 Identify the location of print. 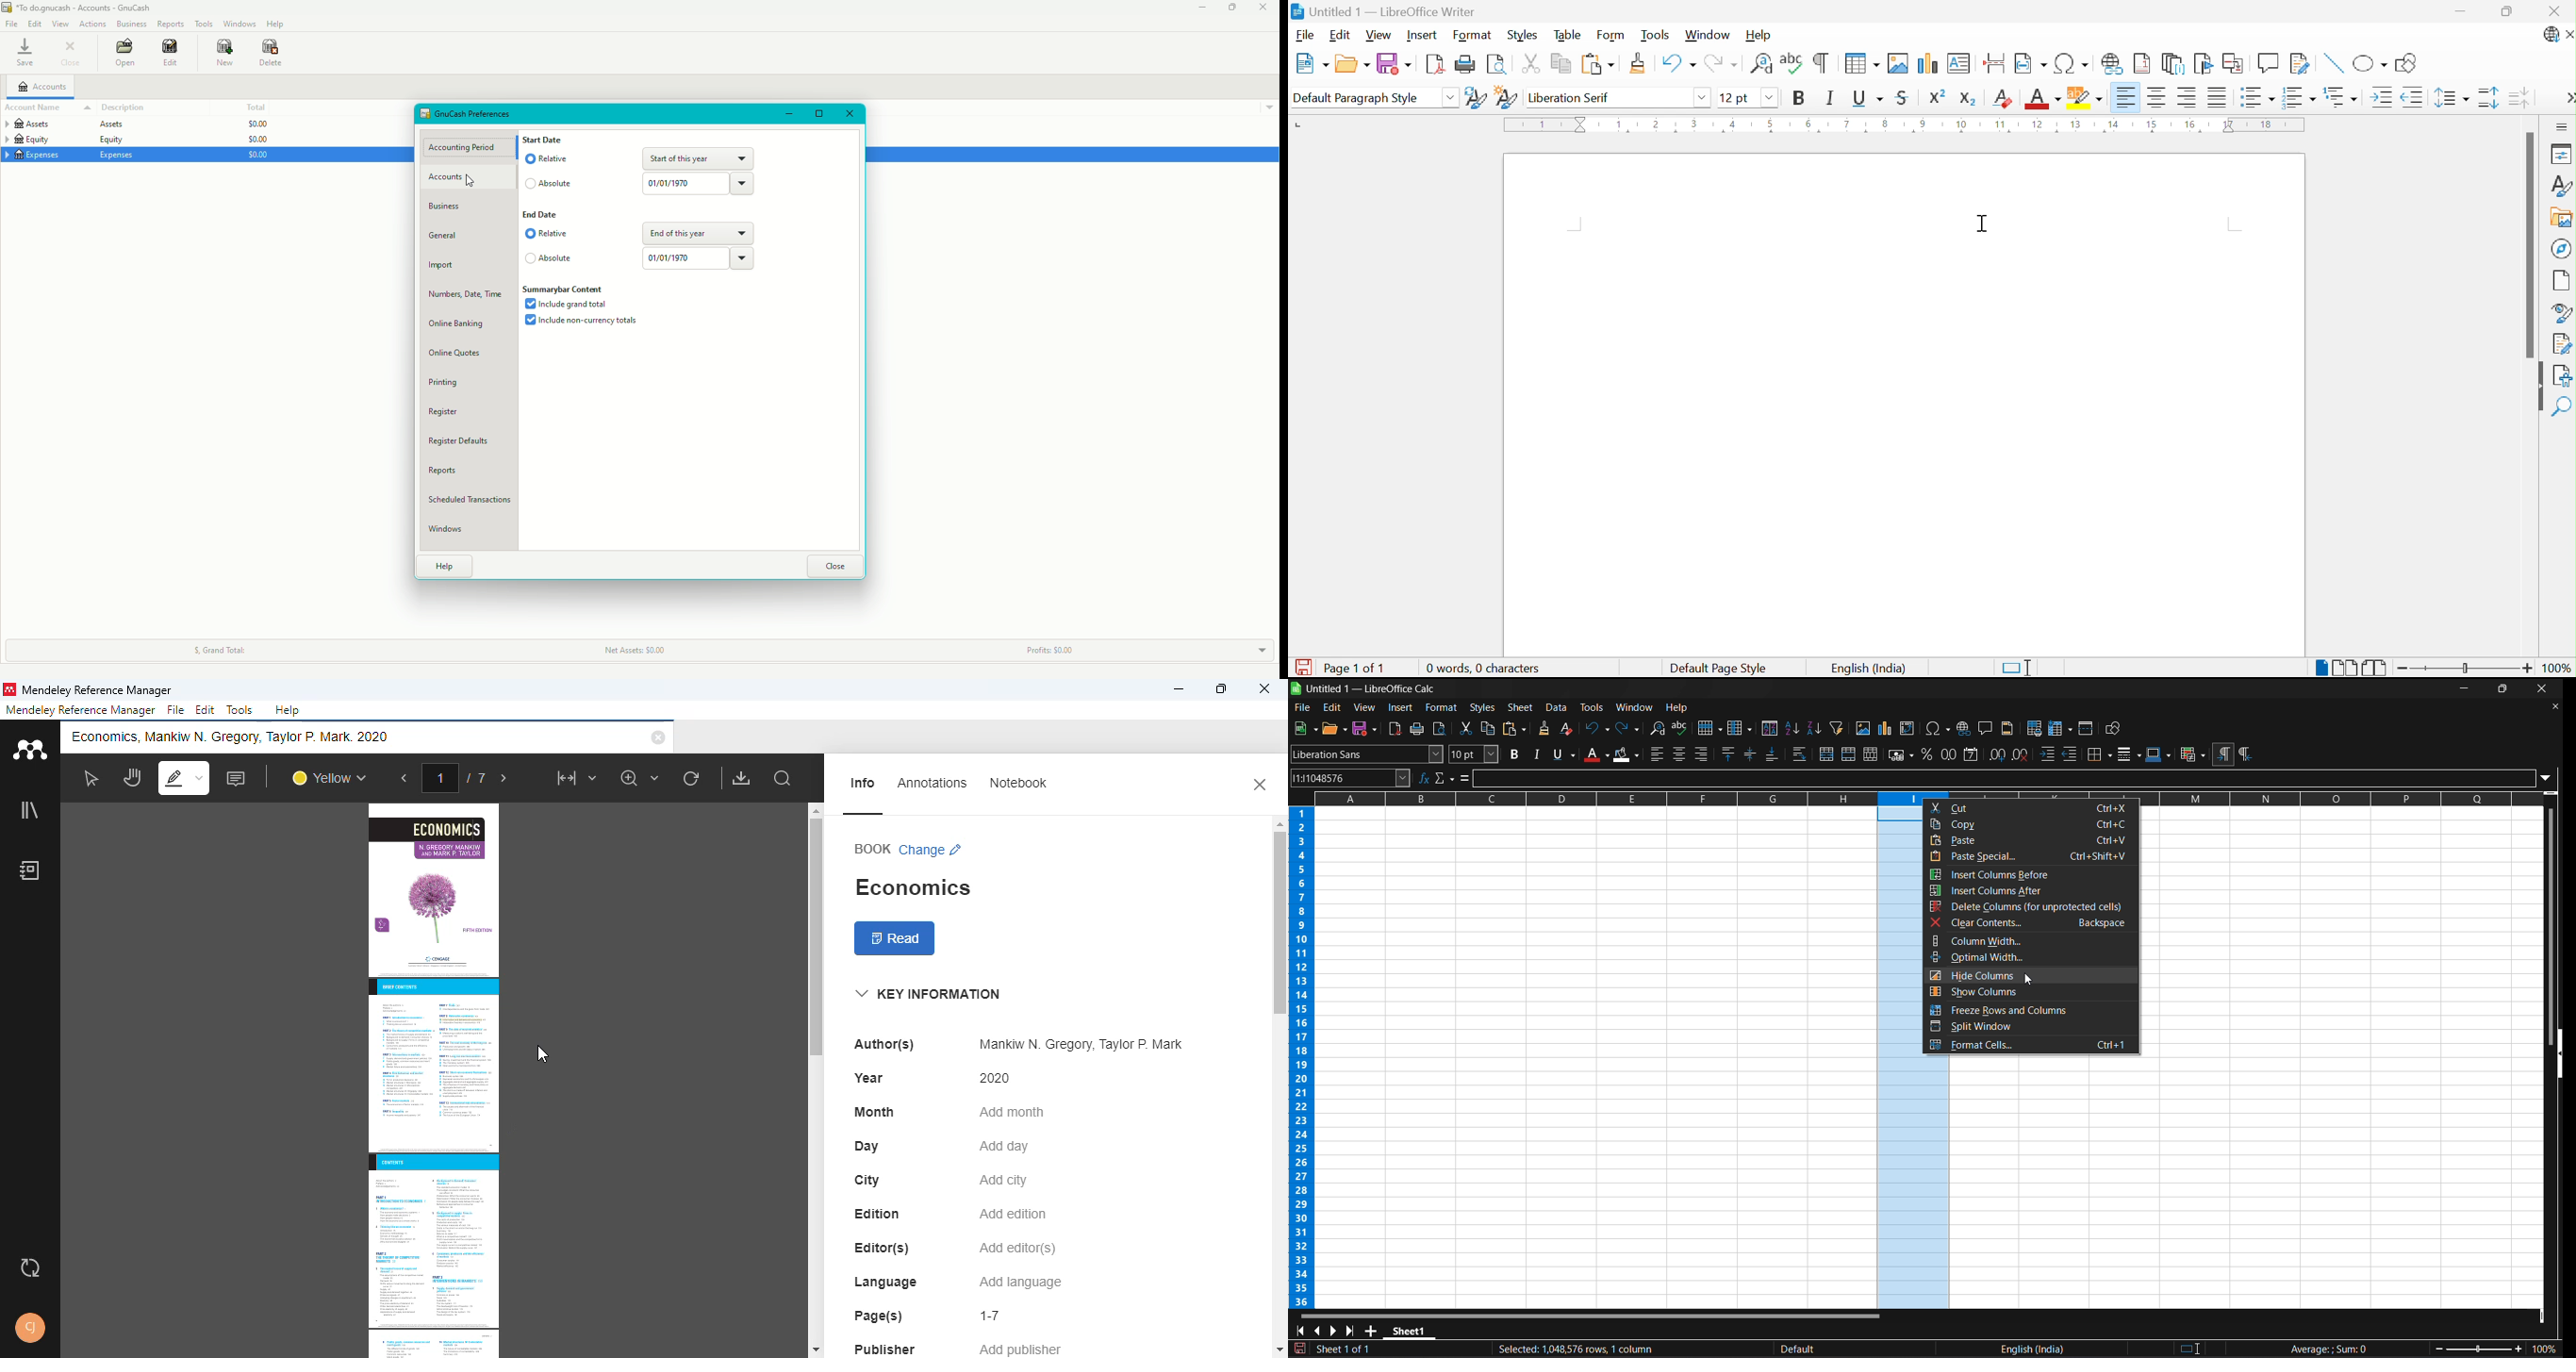
(1418, 729).